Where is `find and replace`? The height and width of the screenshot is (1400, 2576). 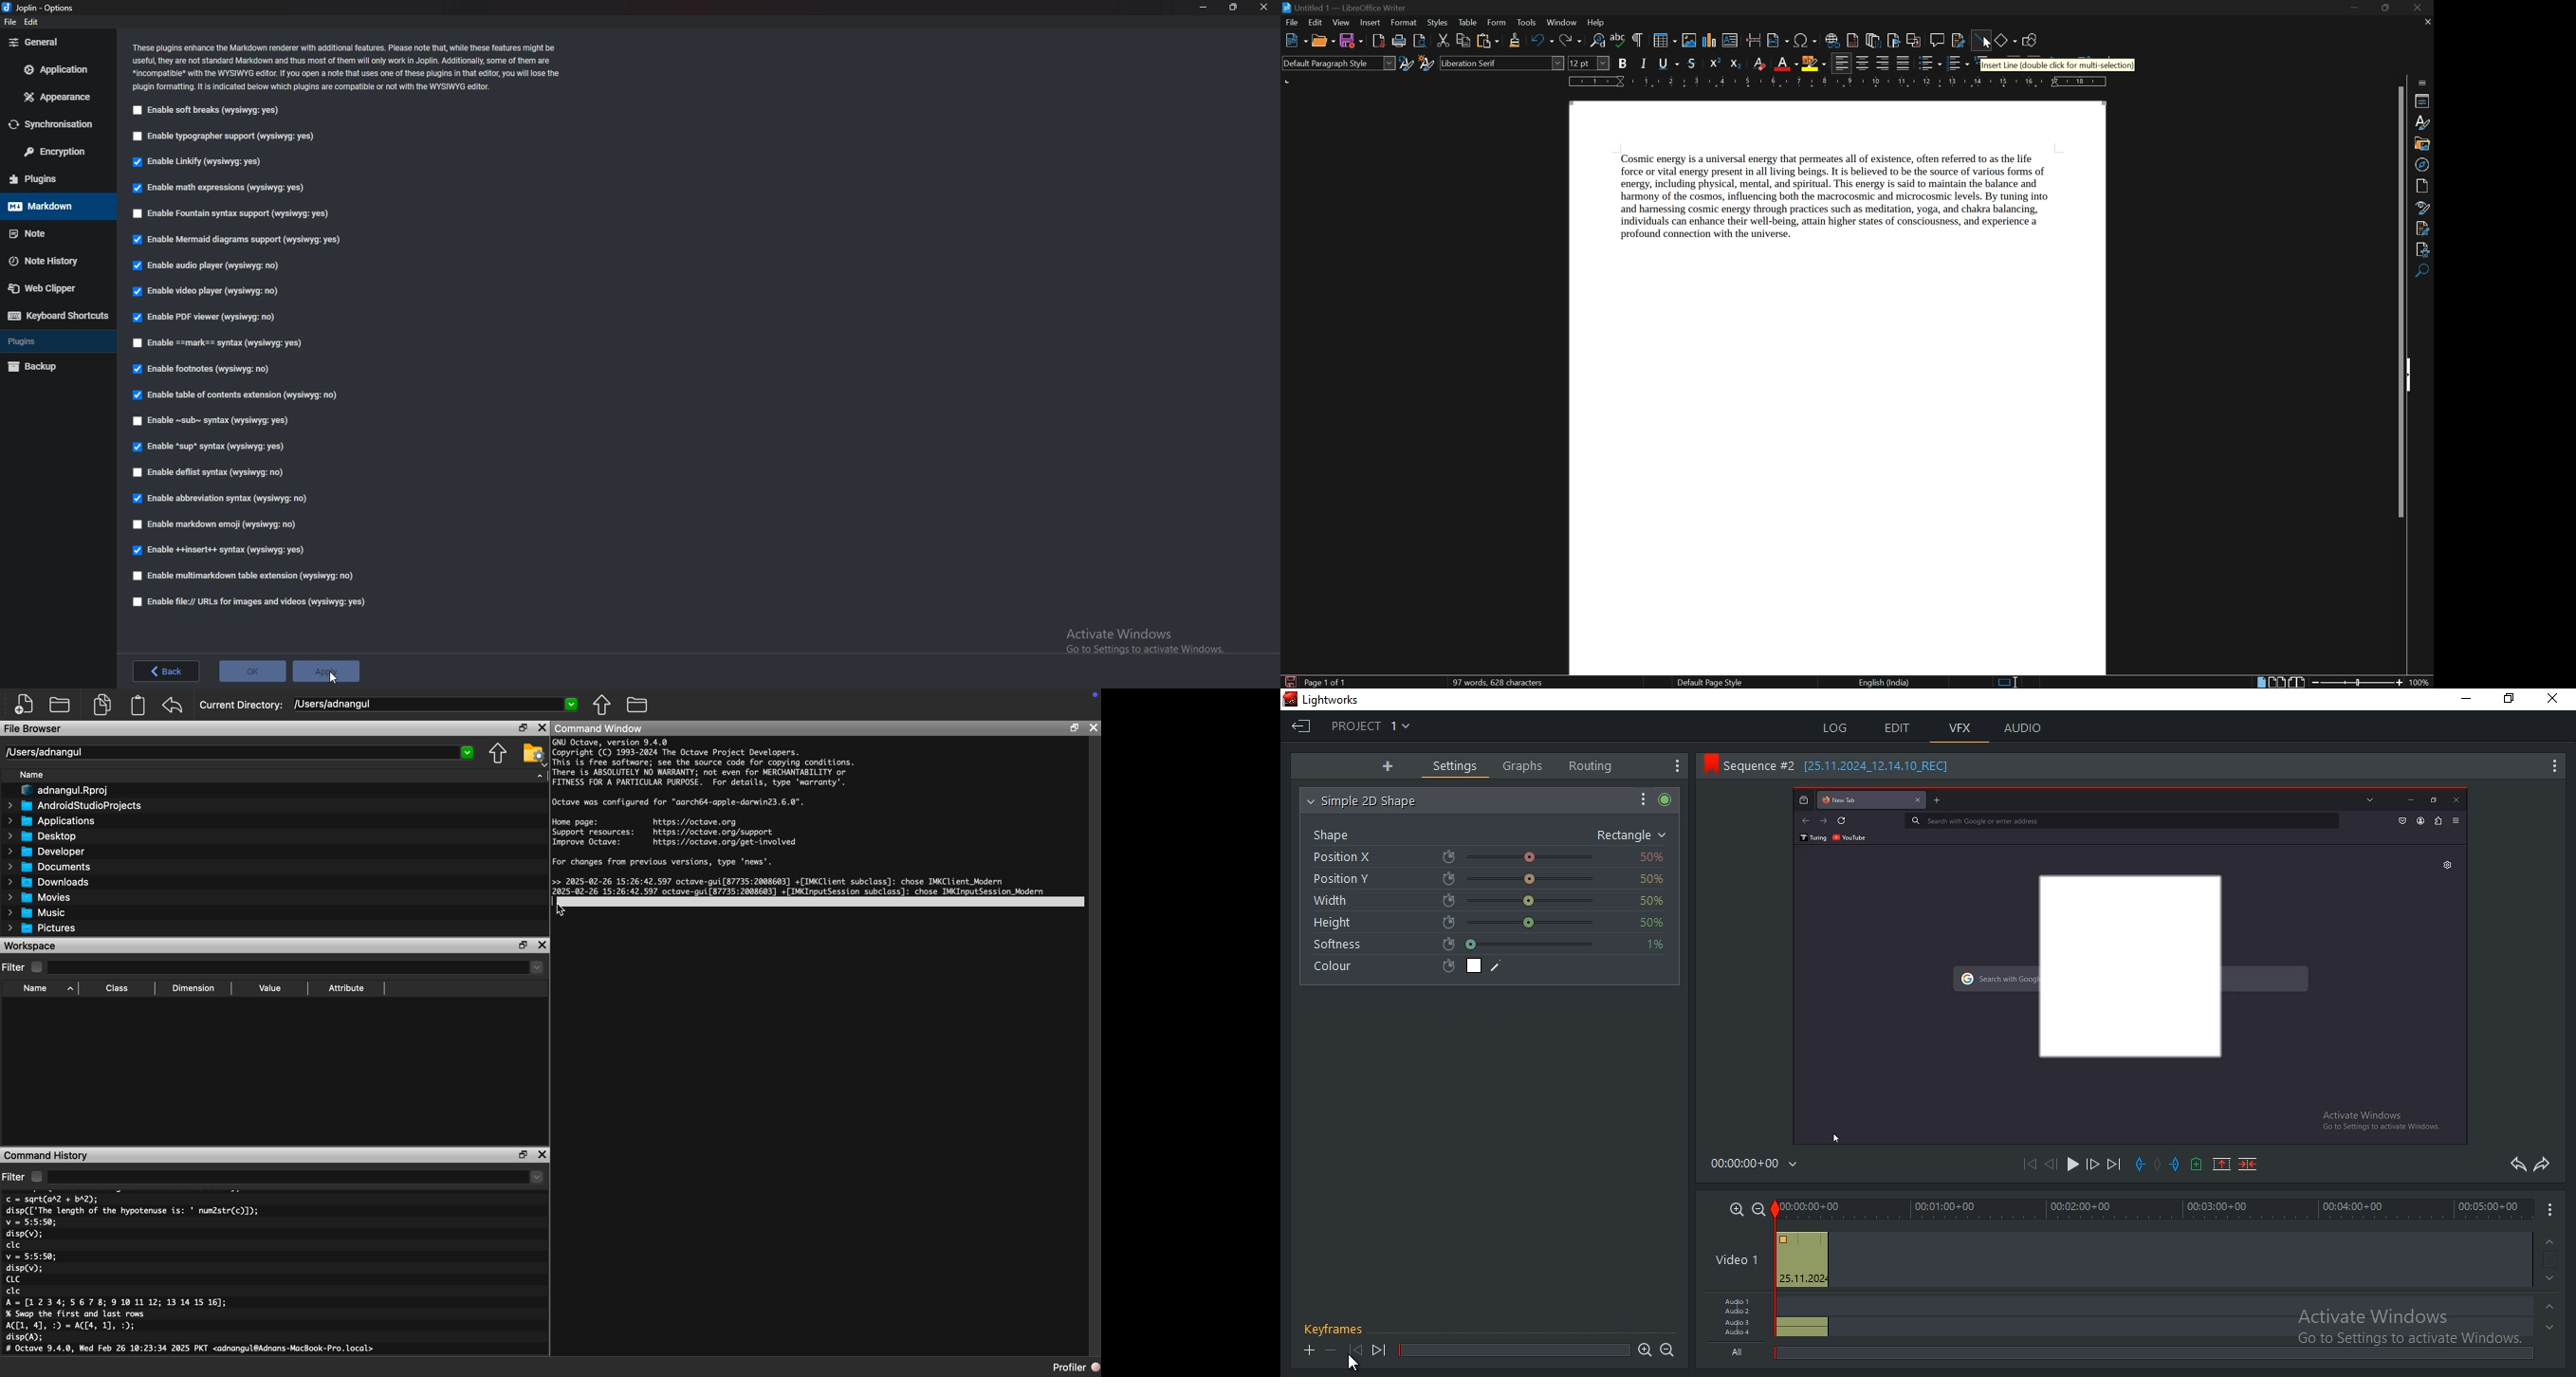 find and replace is located at coordinates (1598, 41).